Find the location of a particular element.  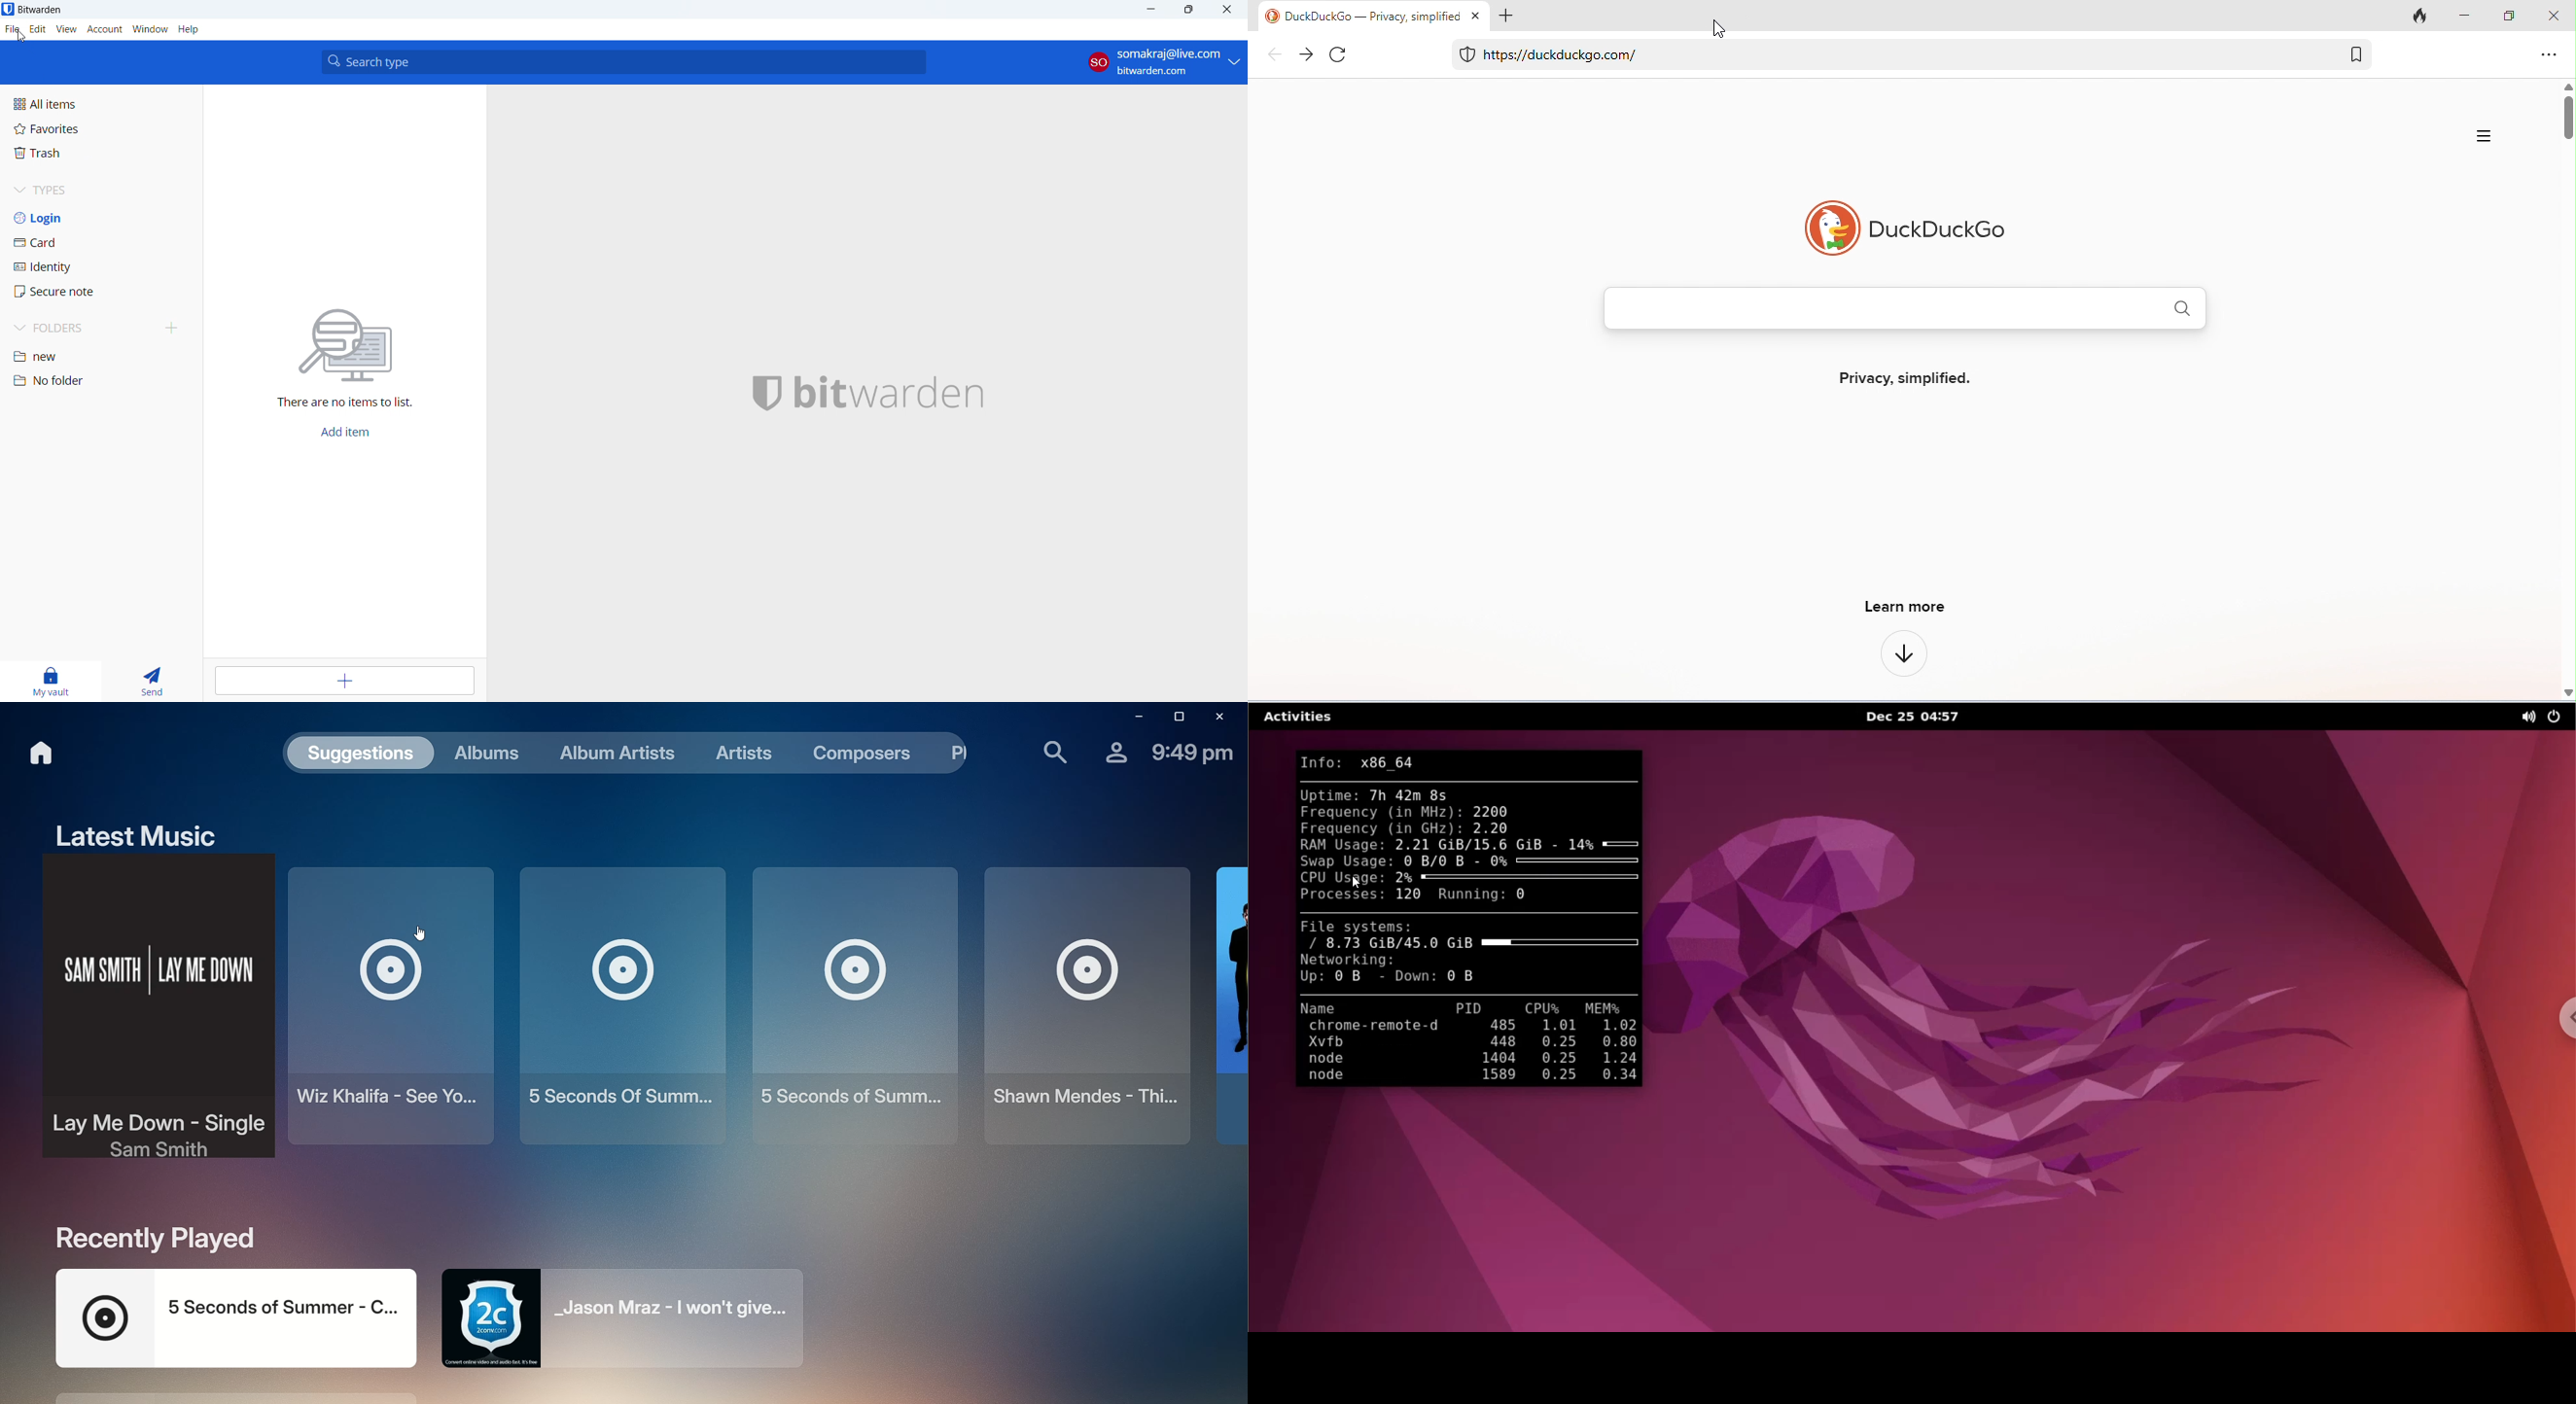

search bar is located at coordinates (1905, 308).